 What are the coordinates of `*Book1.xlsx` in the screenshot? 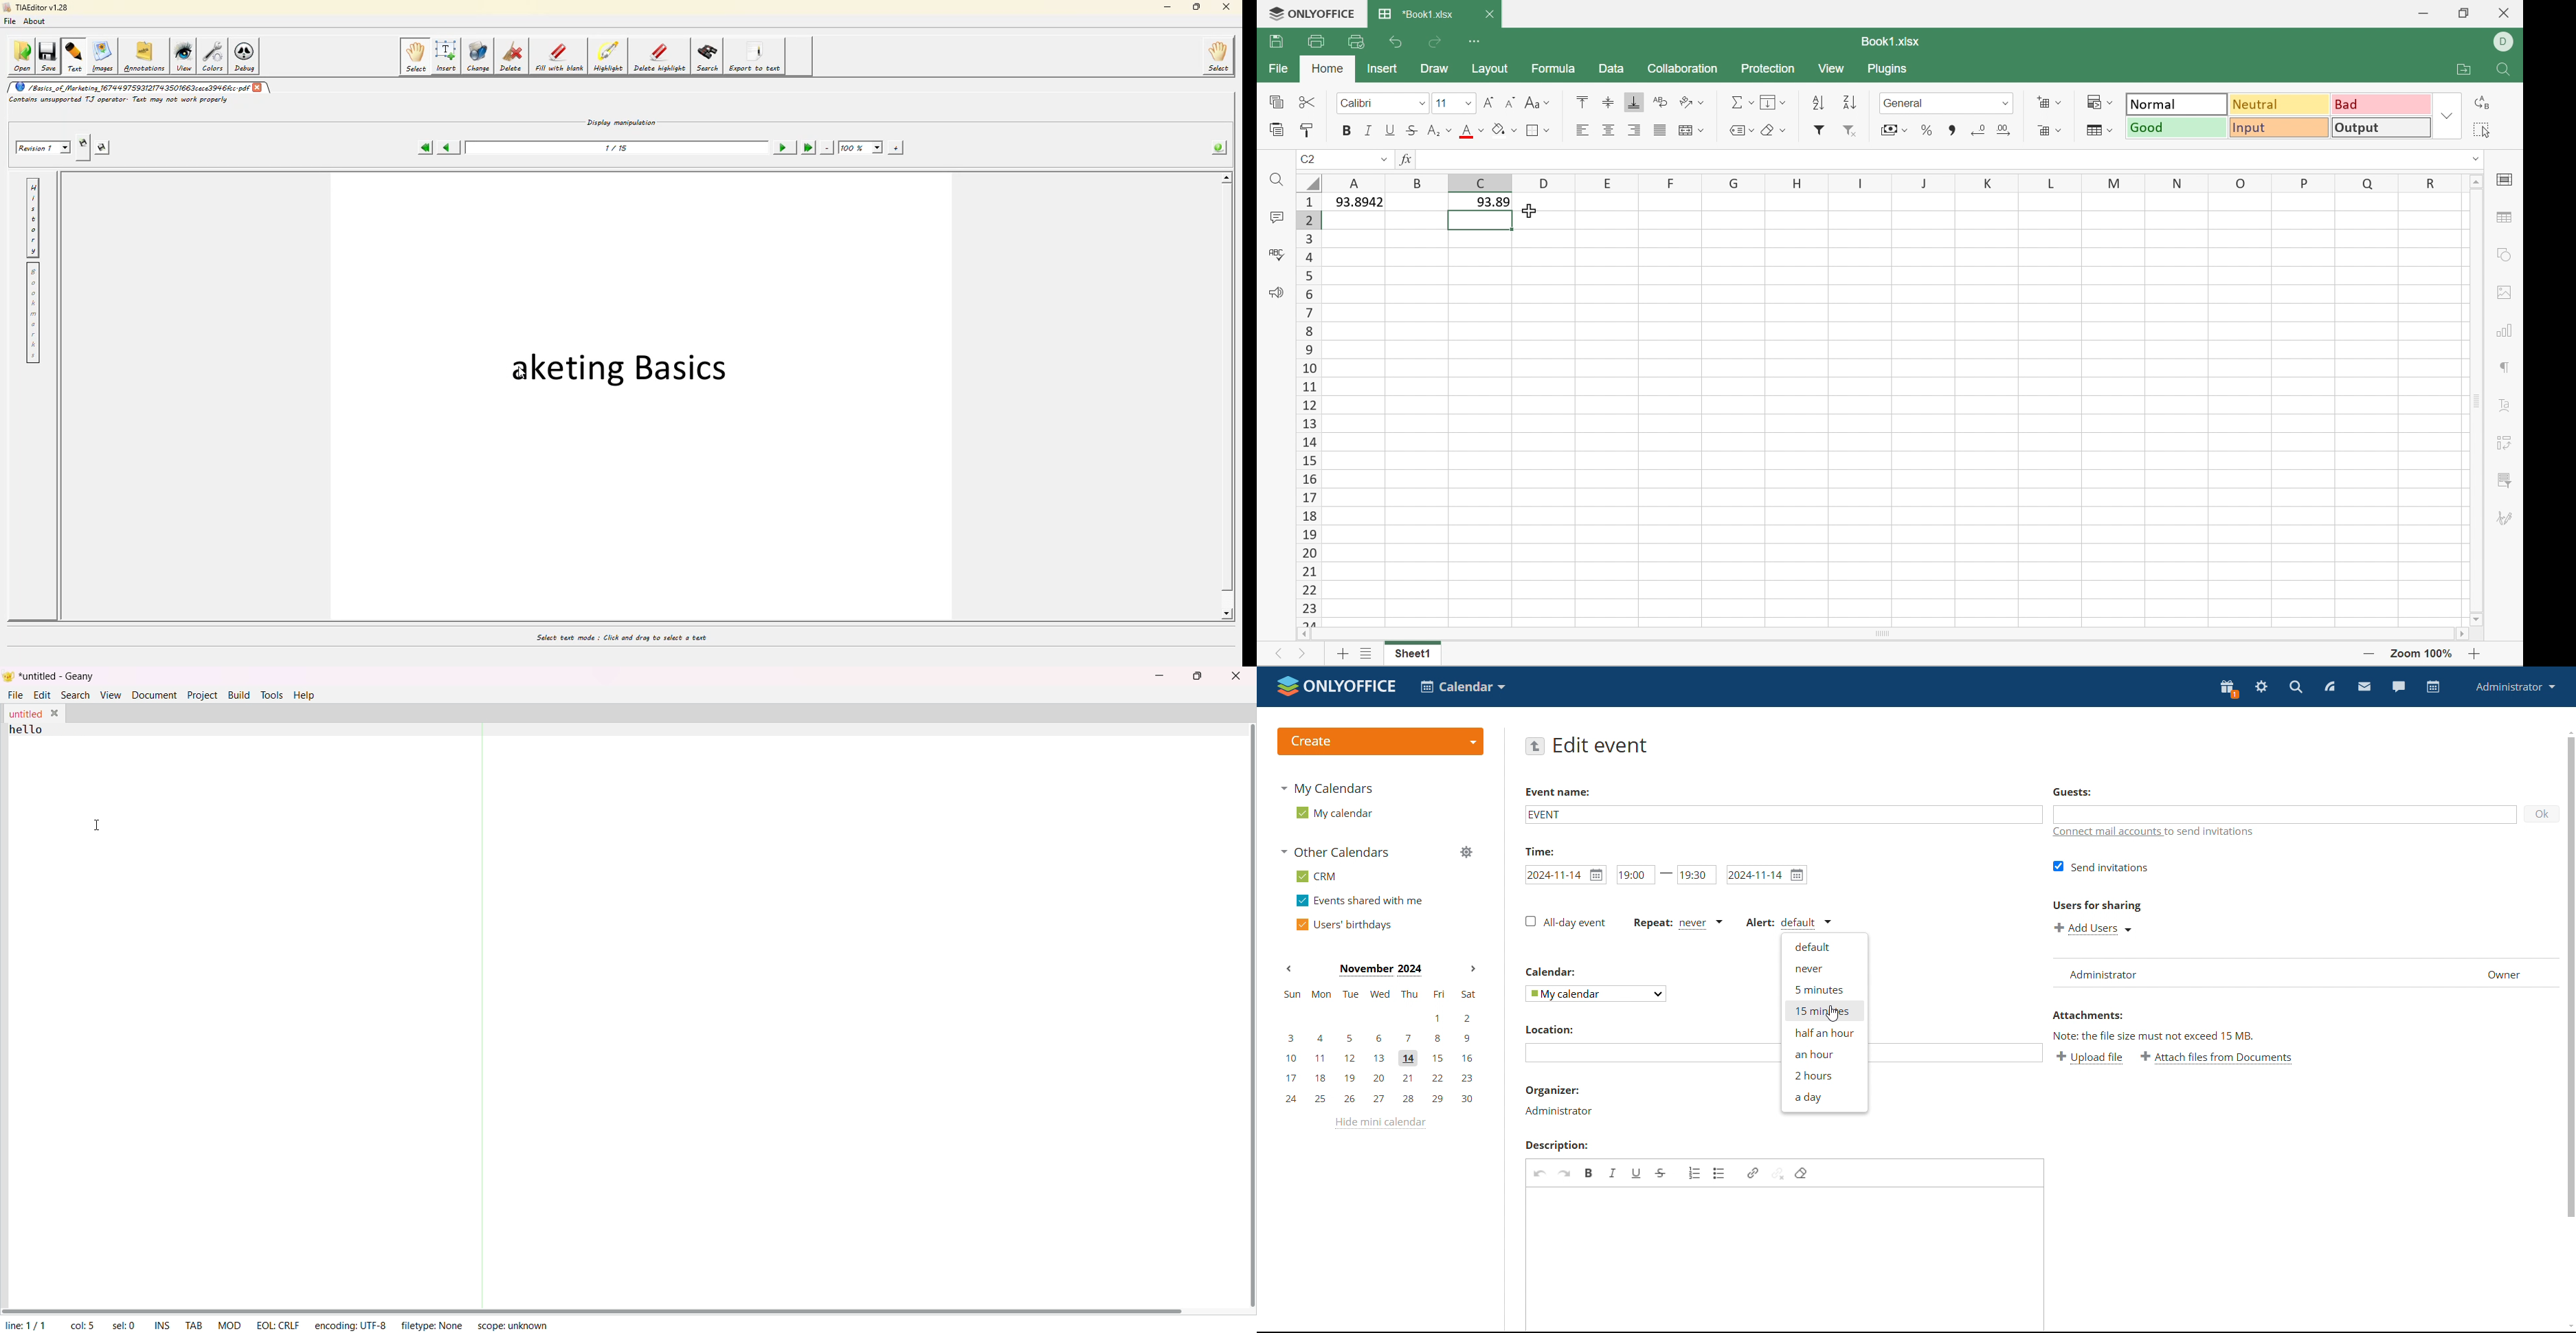 It's located at (1414, 15).